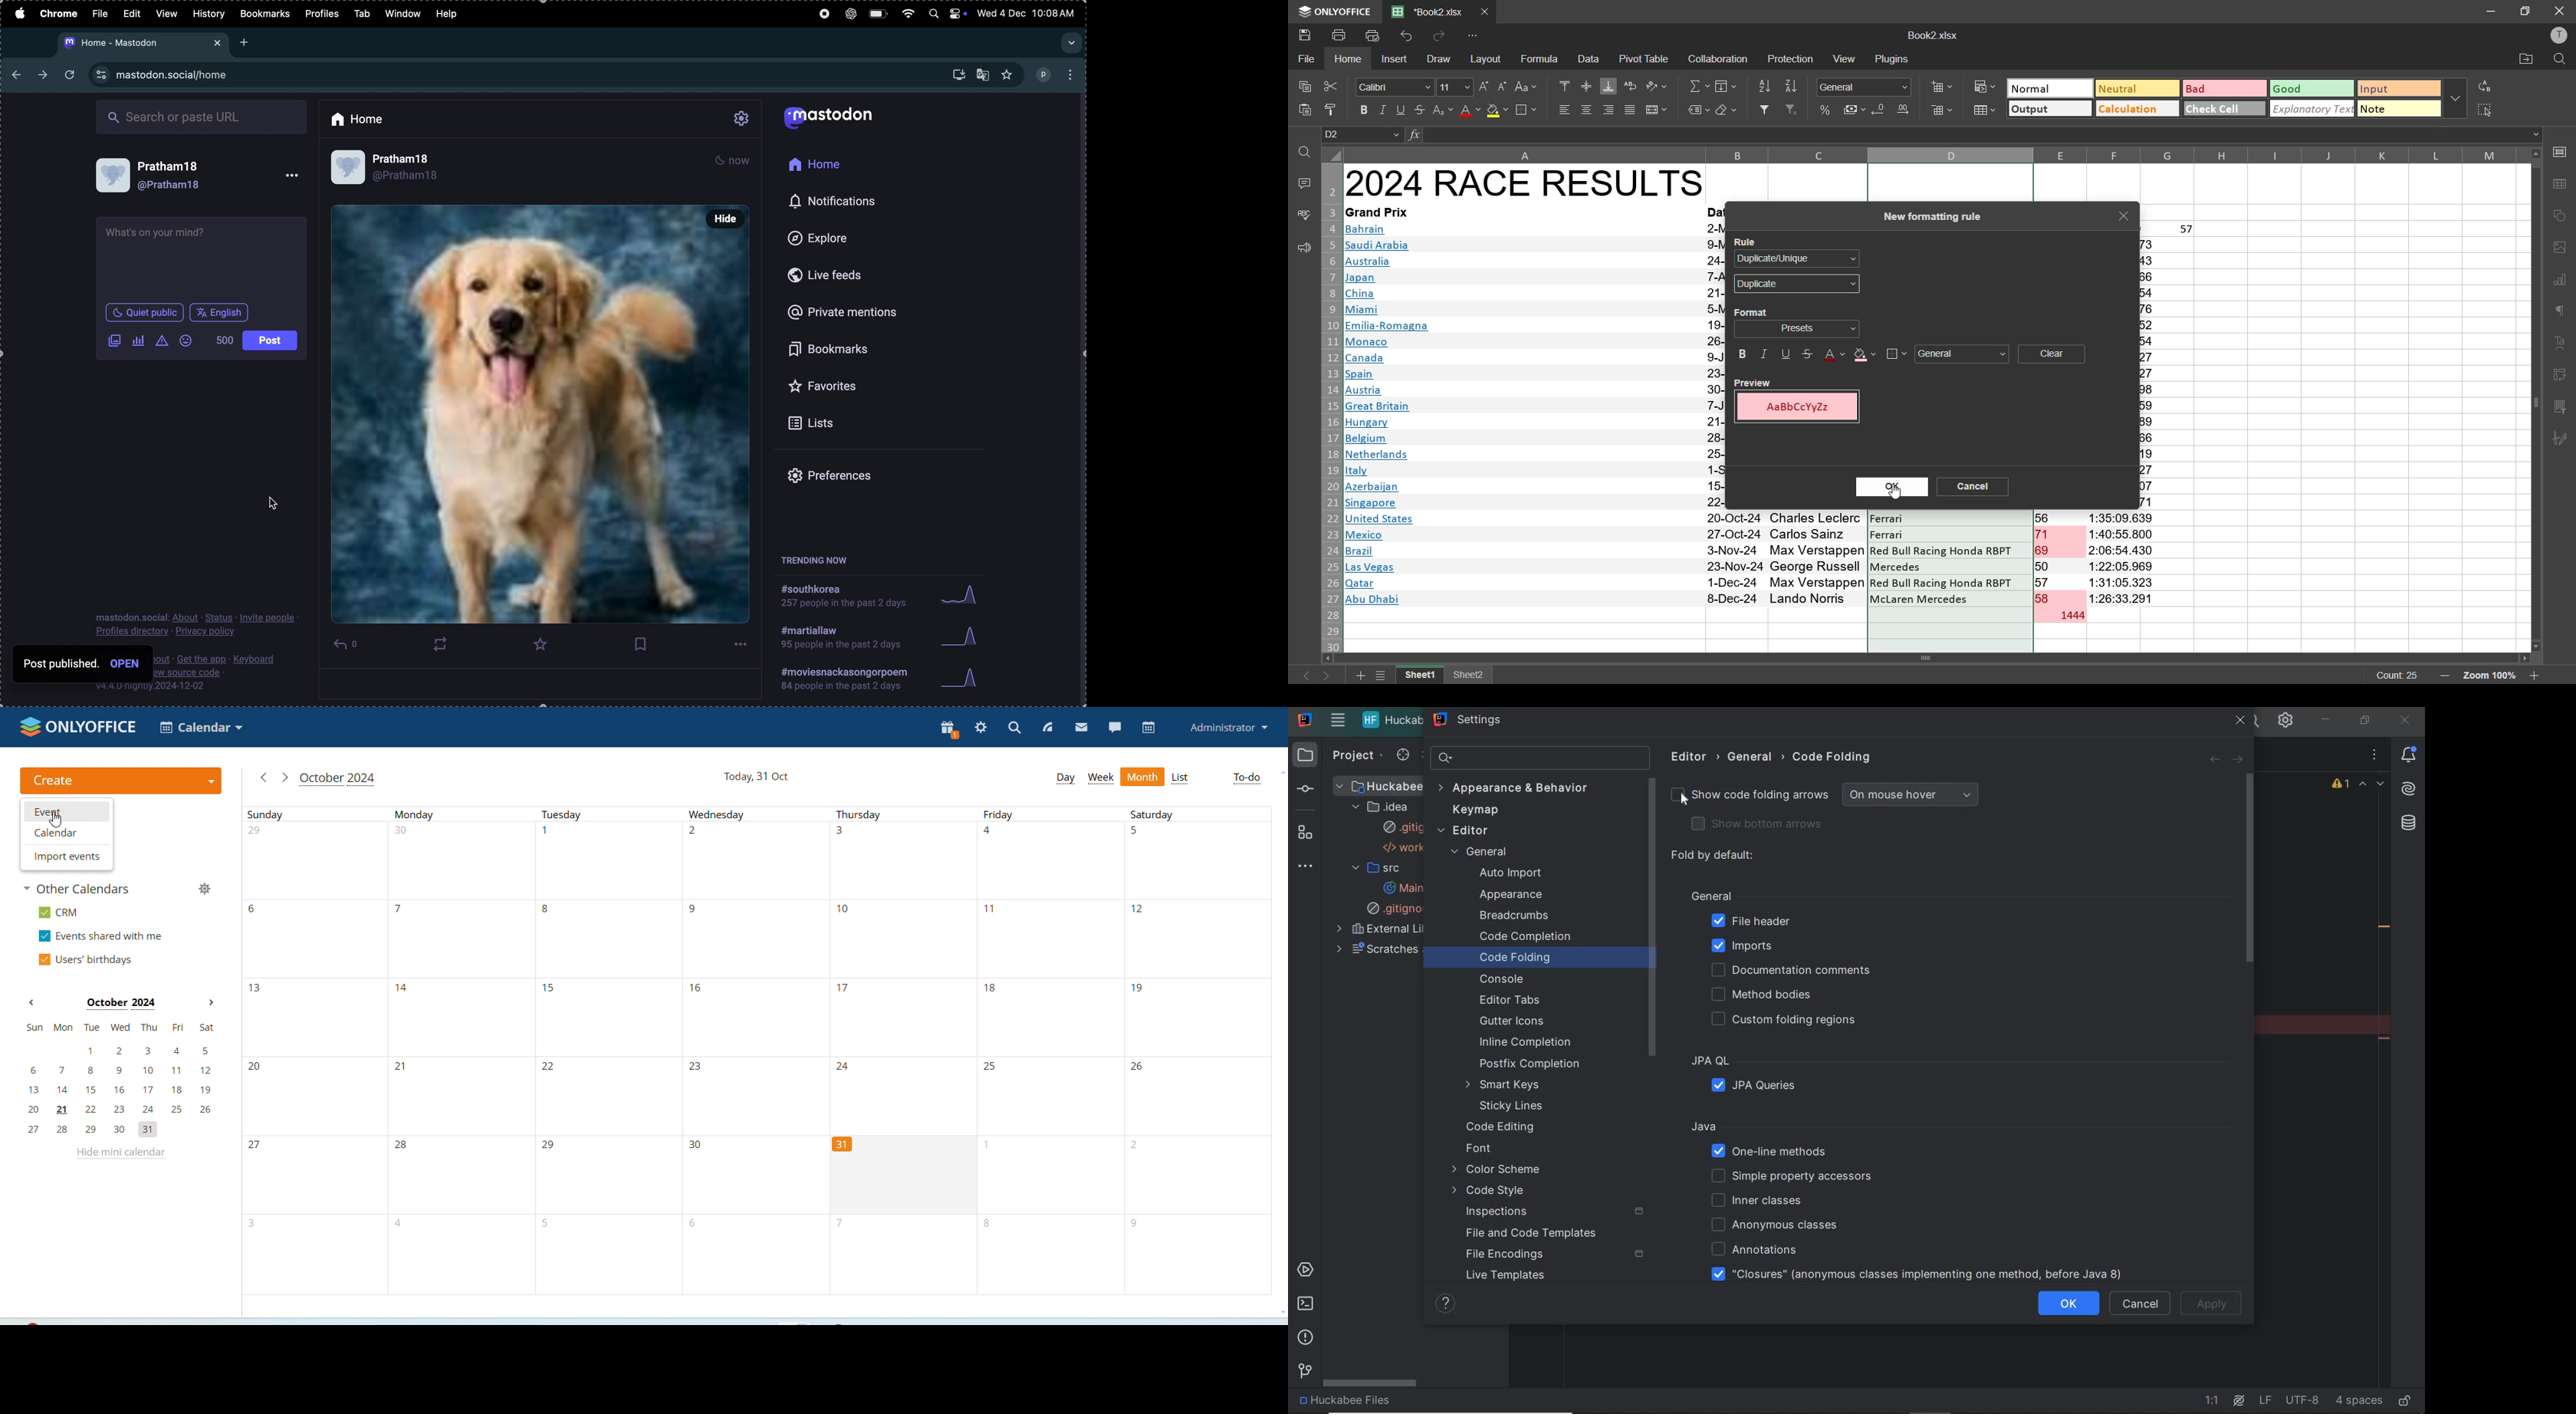  What do you see at coordinates (1787, 897) in the screenshot?
I see `General` at bounding box center [1787, 897].